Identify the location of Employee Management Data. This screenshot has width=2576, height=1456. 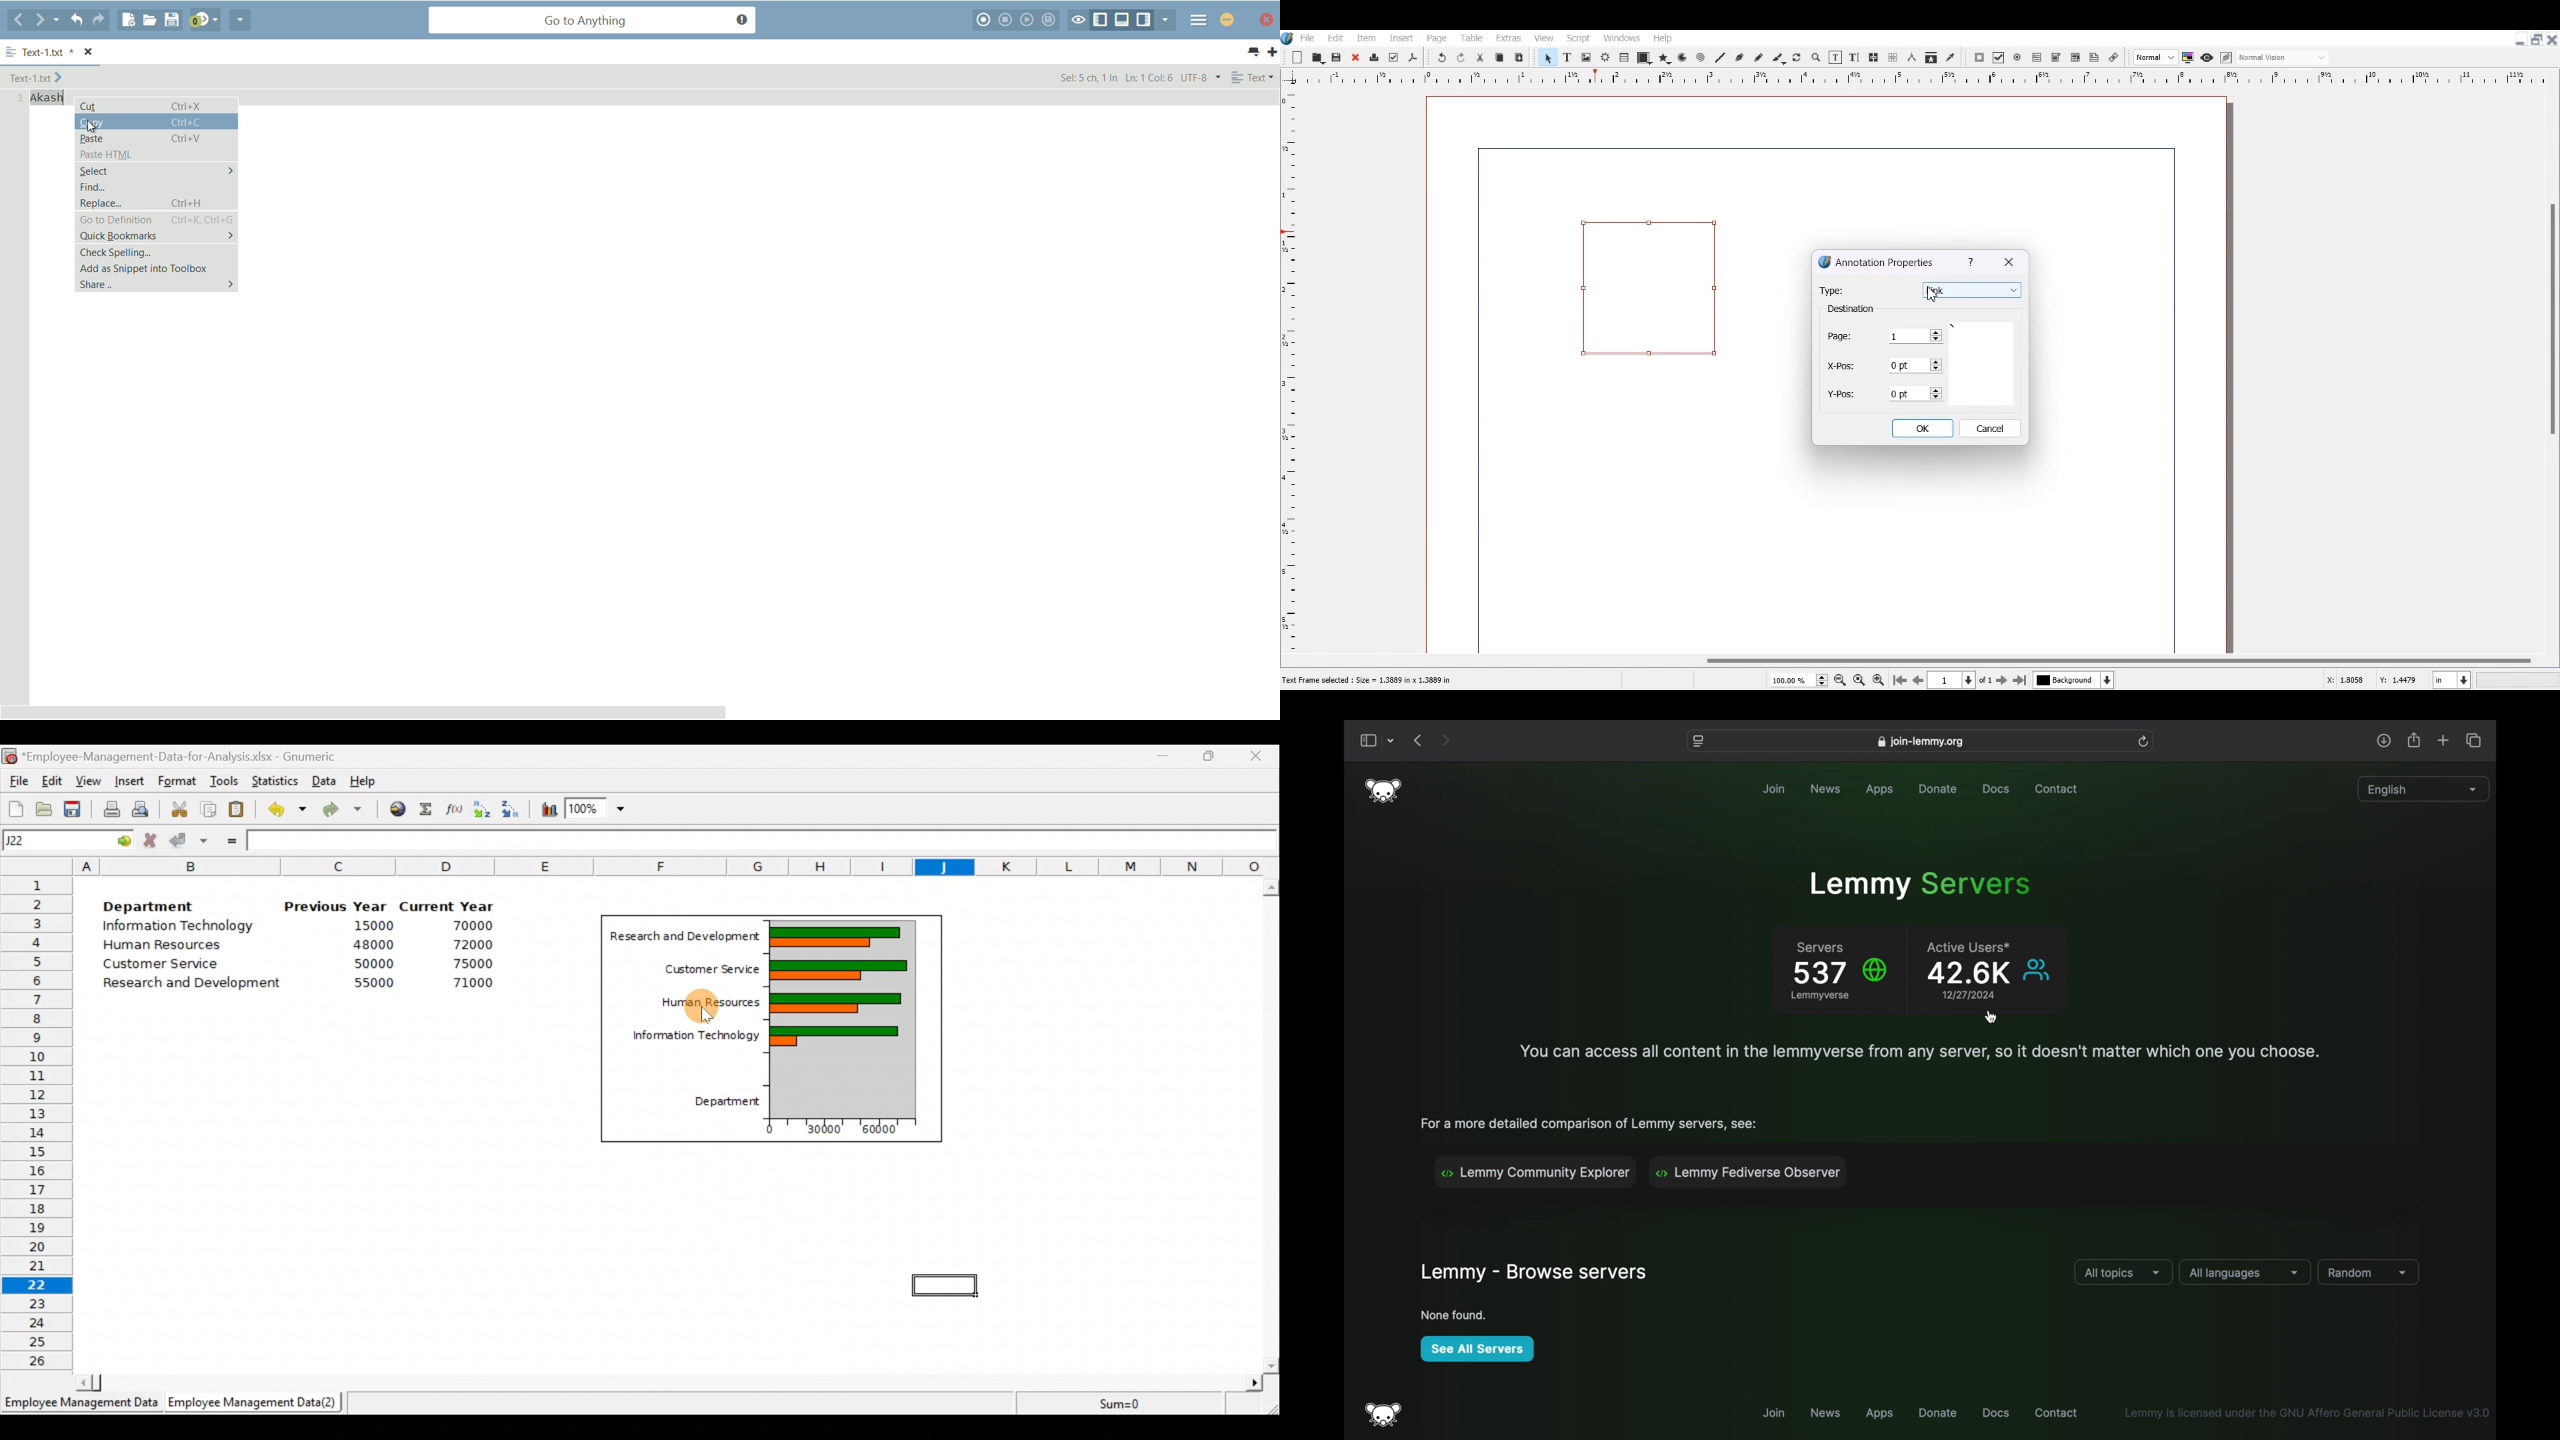
(80, 1403).